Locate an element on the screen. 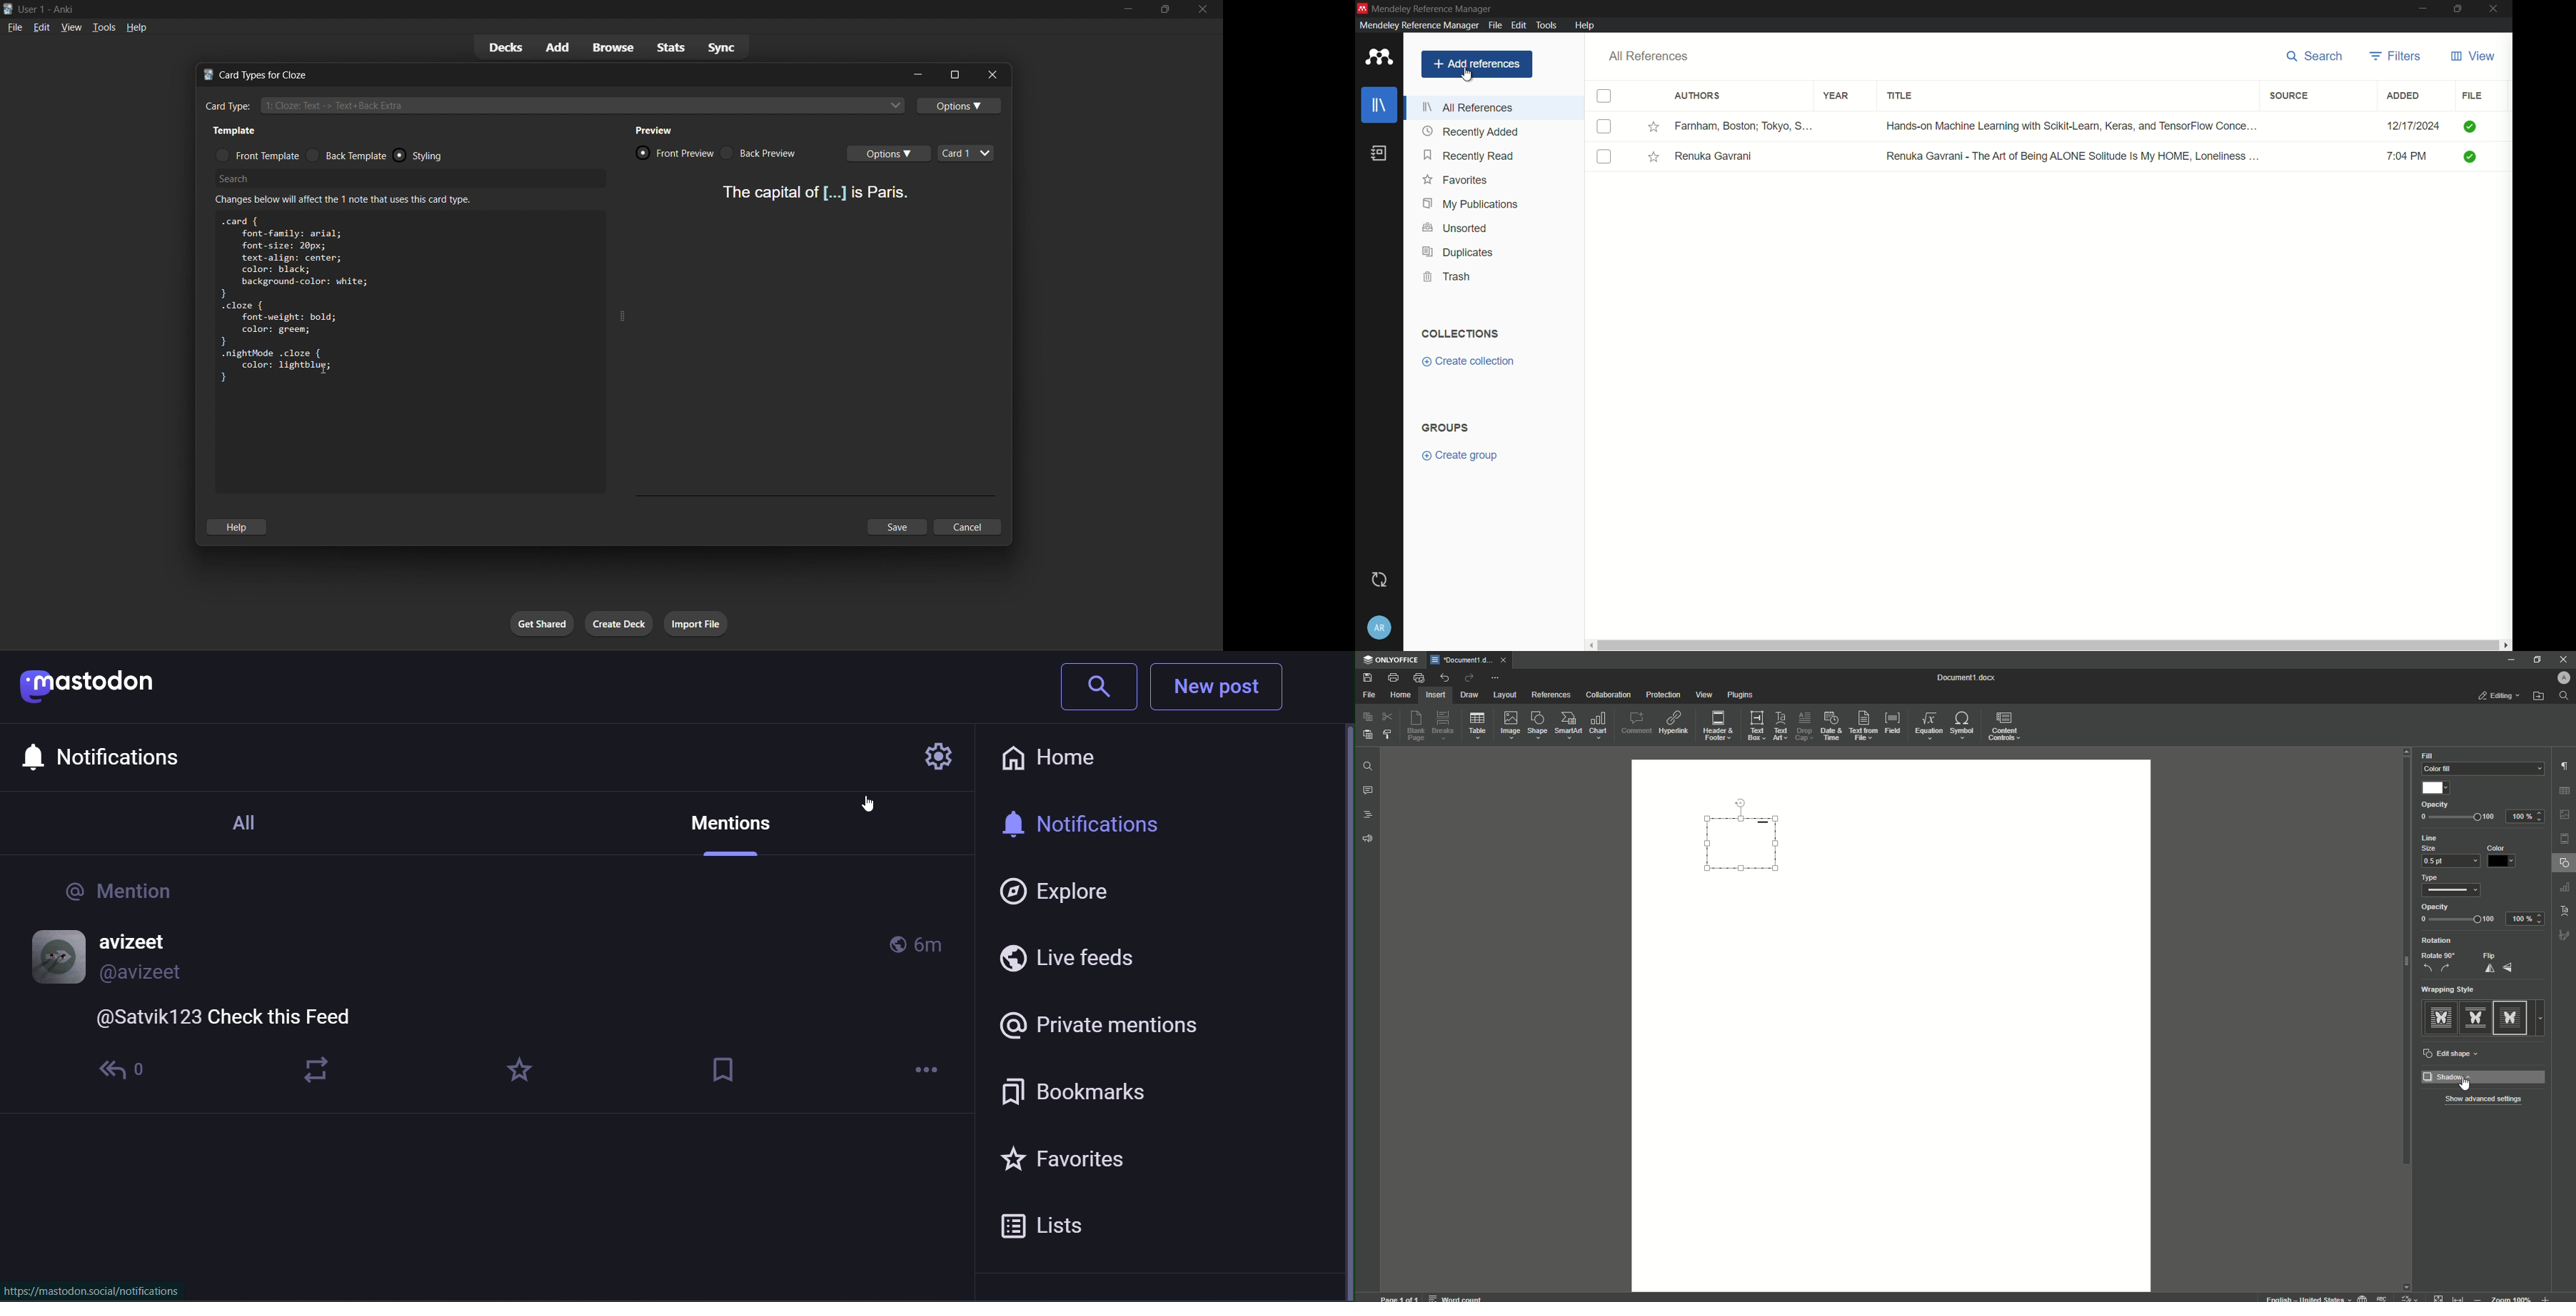  page 1 of 1 is located at coordinates (1400, 1298).